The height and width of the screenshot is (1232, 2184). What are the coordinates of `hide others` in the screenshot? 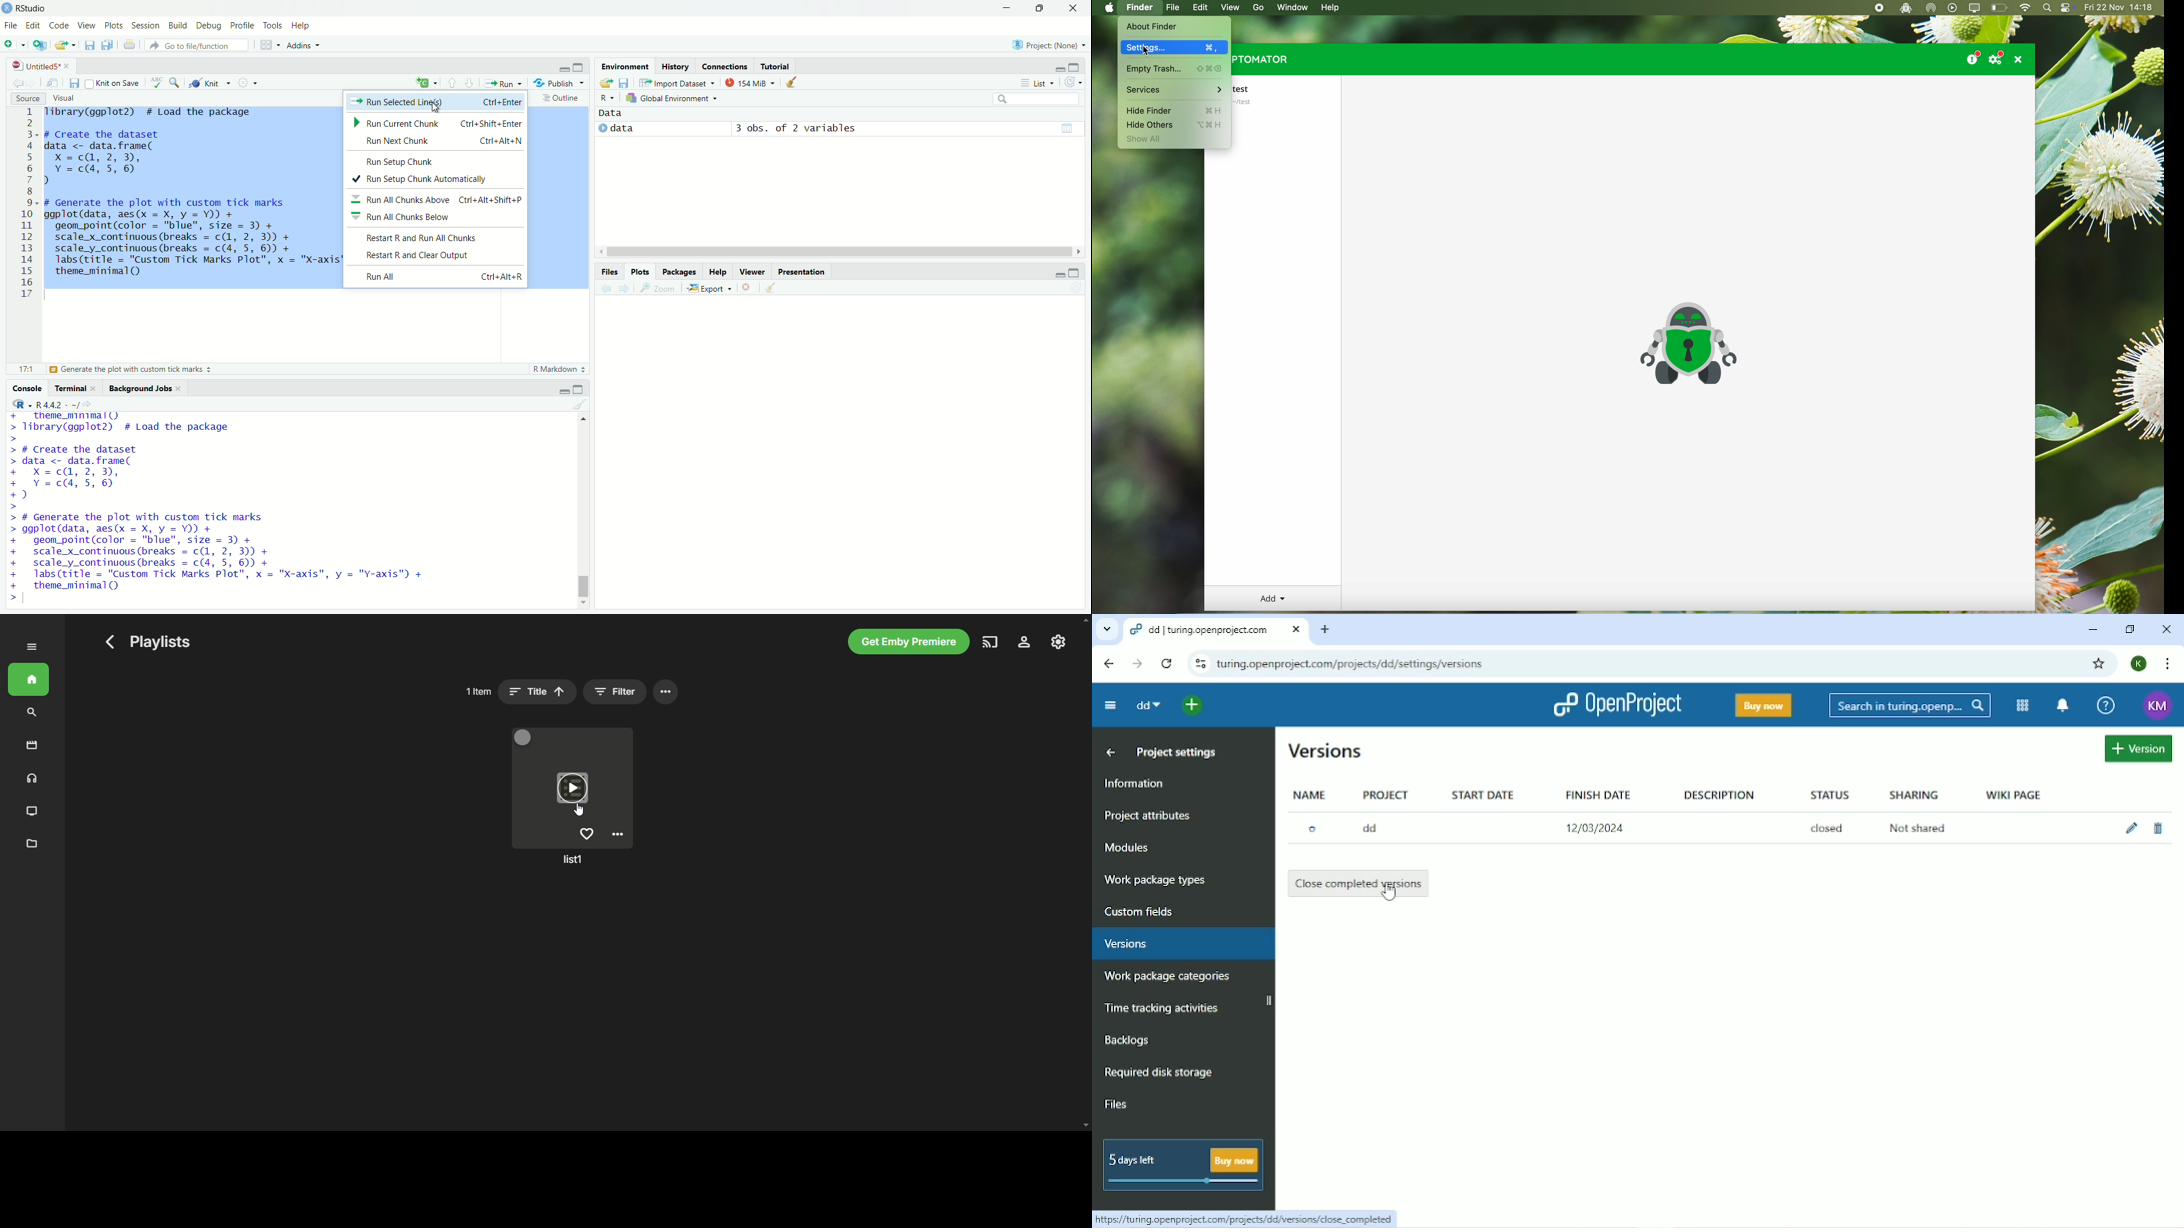 It's located at (1172, 125).